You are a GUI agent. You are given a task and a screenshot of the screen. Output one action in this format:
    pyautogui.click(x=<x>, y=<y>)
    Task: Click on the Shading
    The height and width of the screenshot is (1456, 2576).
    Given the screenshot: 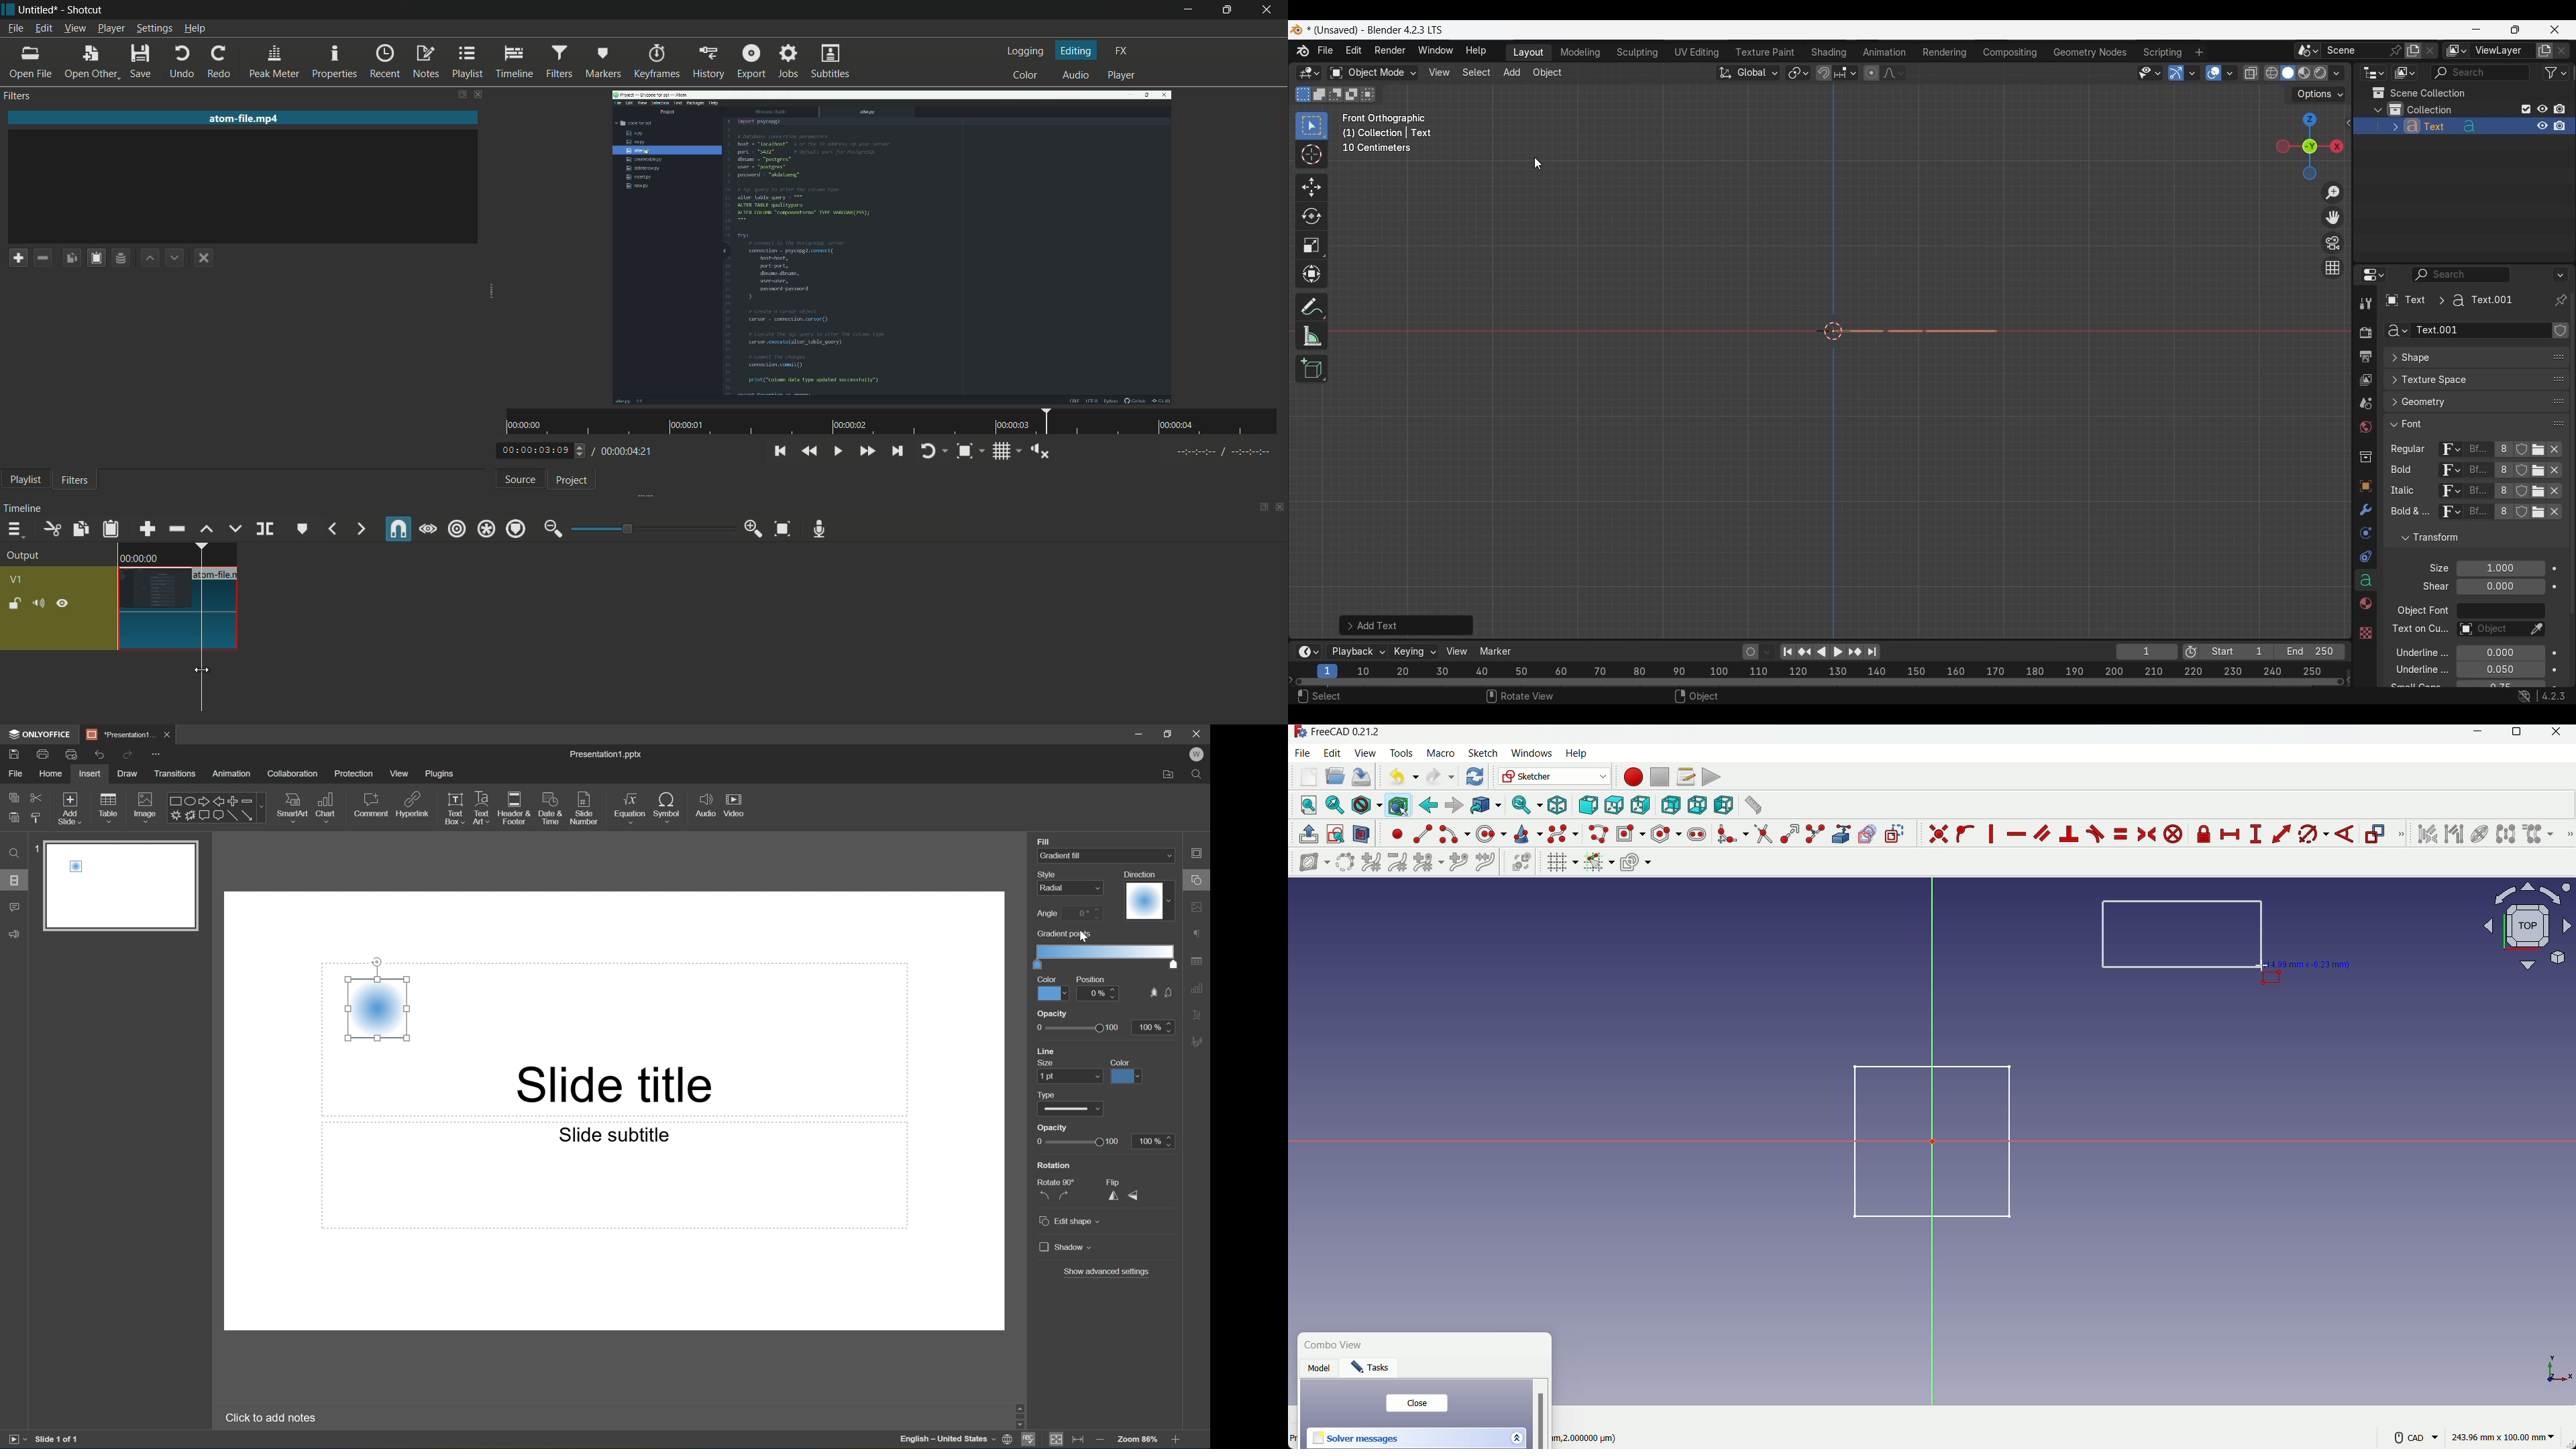 What is the action you would take?
    pyautogui.click(x=2336, y=73)
    